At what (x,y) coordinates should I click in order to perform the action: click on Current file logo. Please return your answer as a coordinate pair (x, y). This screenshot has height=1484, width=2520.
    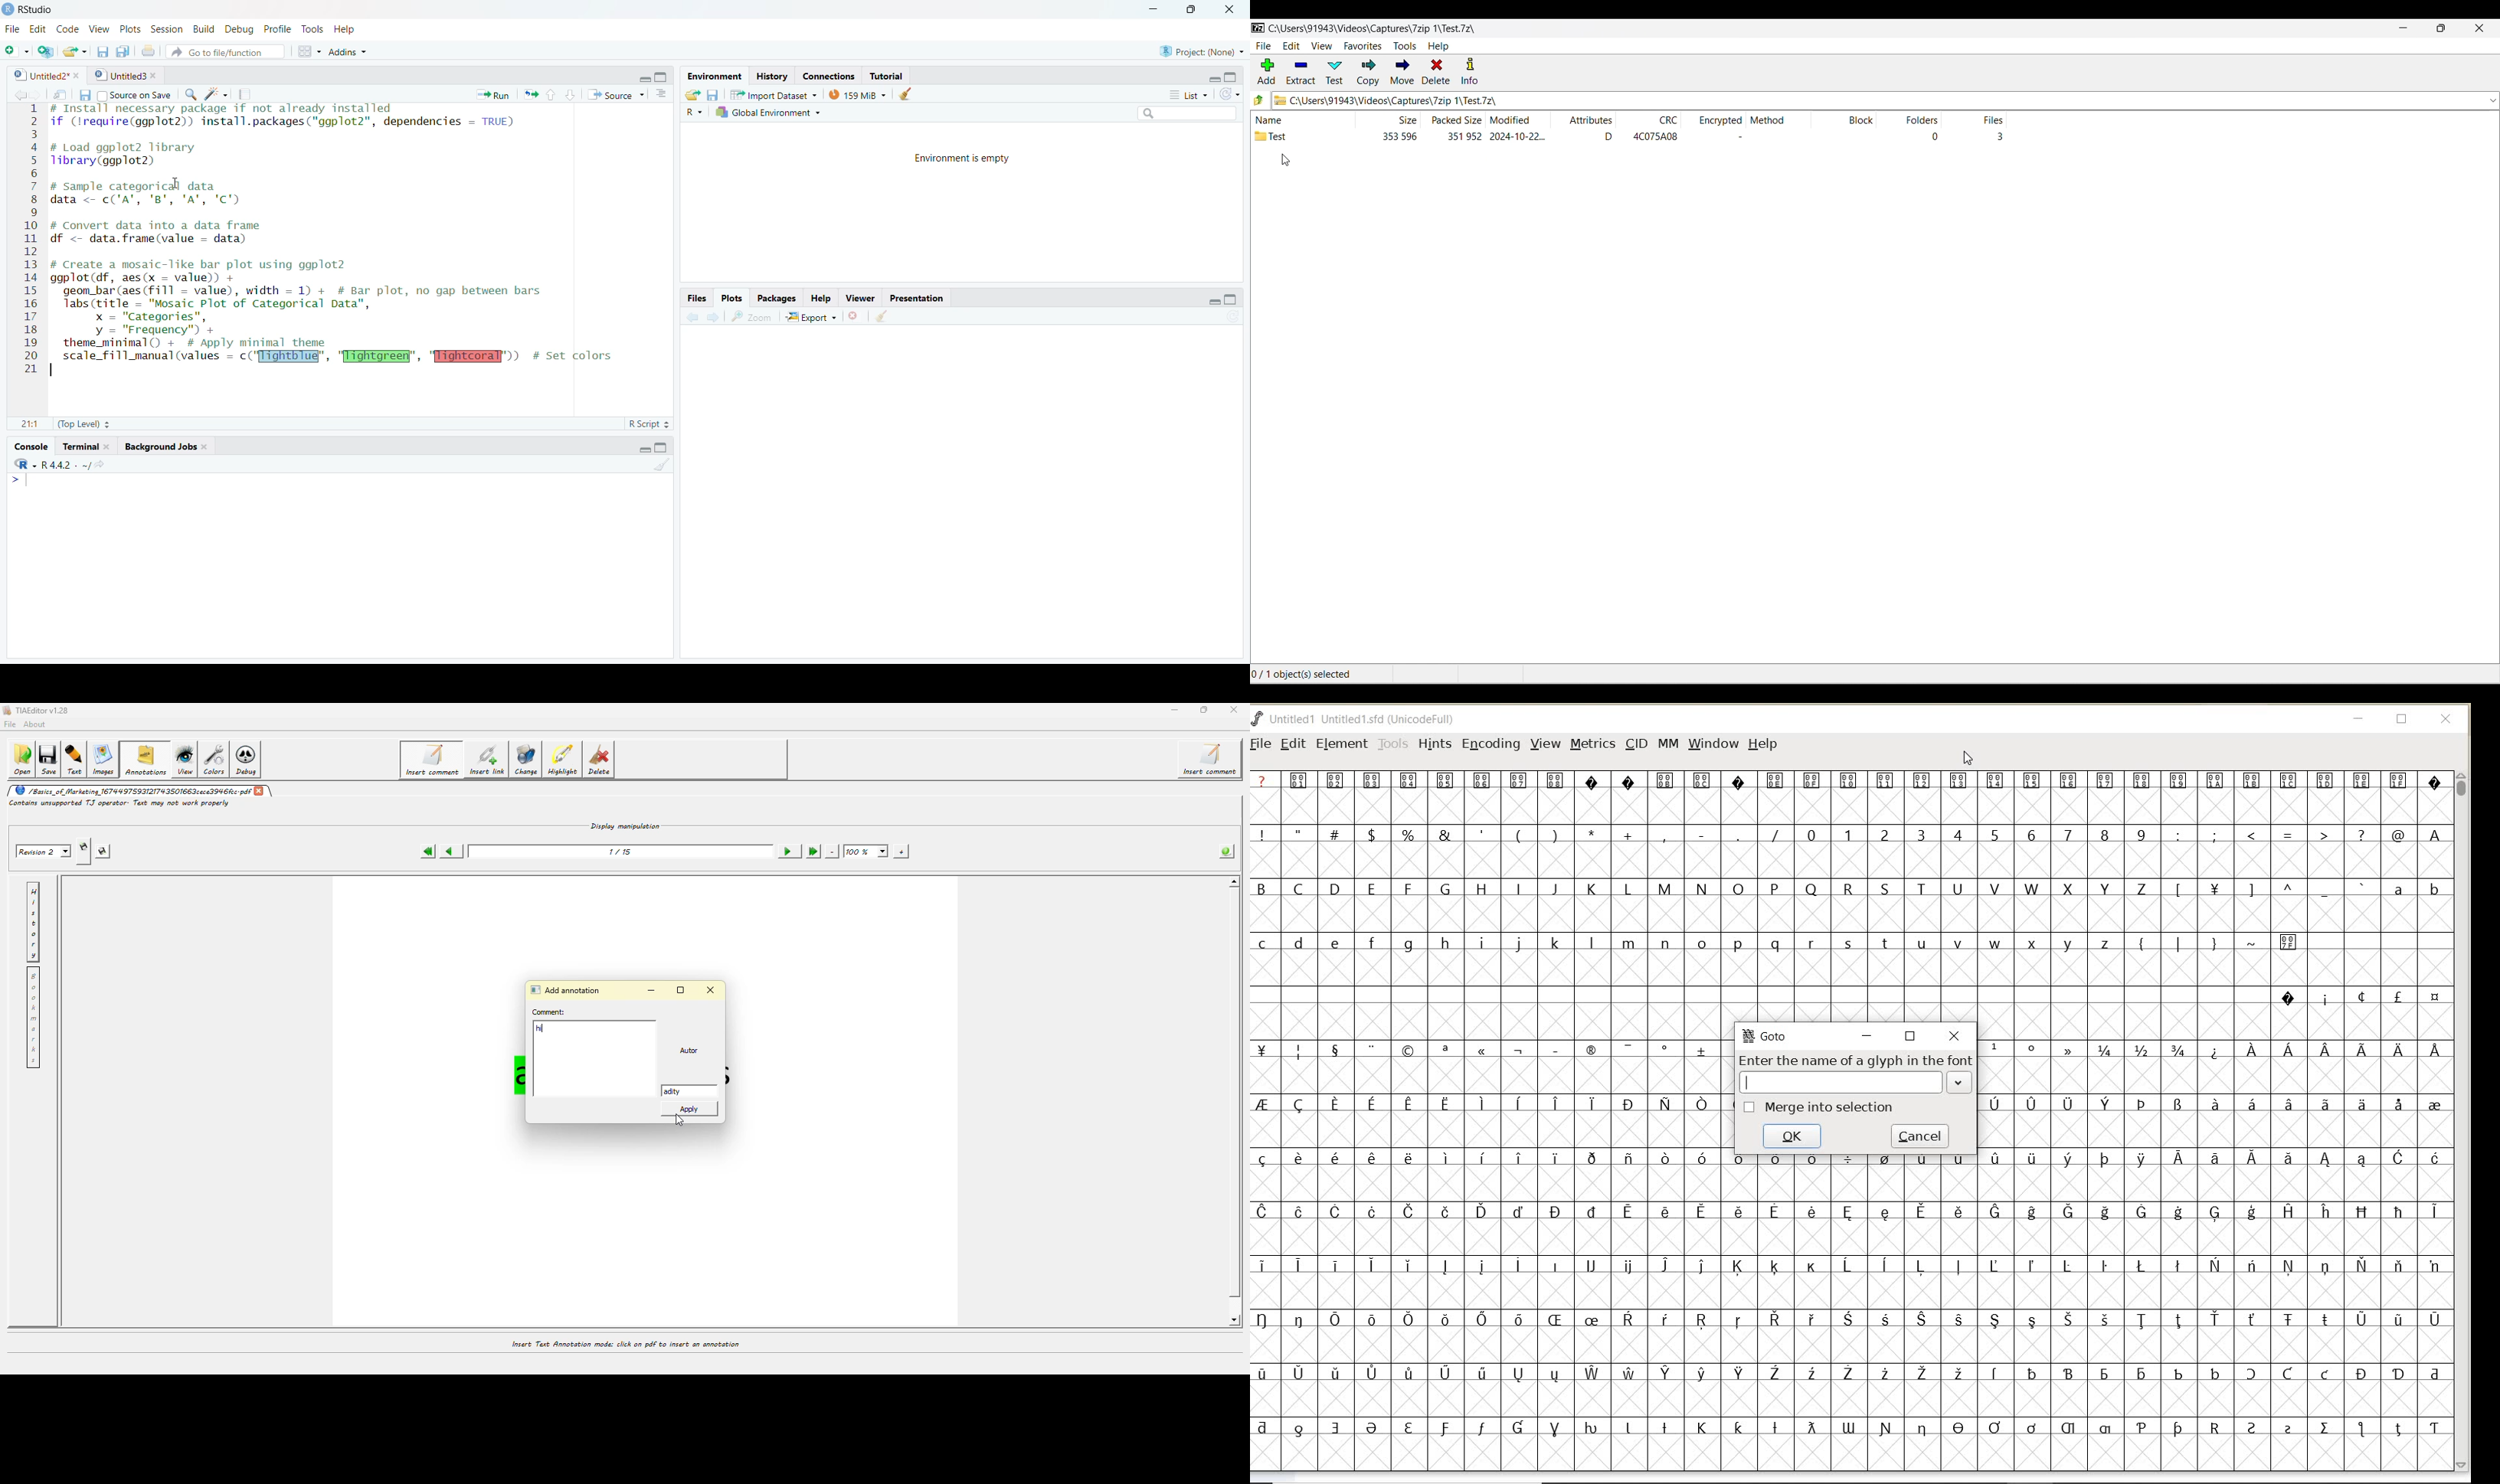
    Looking at the image, I should click on (1281, 100).